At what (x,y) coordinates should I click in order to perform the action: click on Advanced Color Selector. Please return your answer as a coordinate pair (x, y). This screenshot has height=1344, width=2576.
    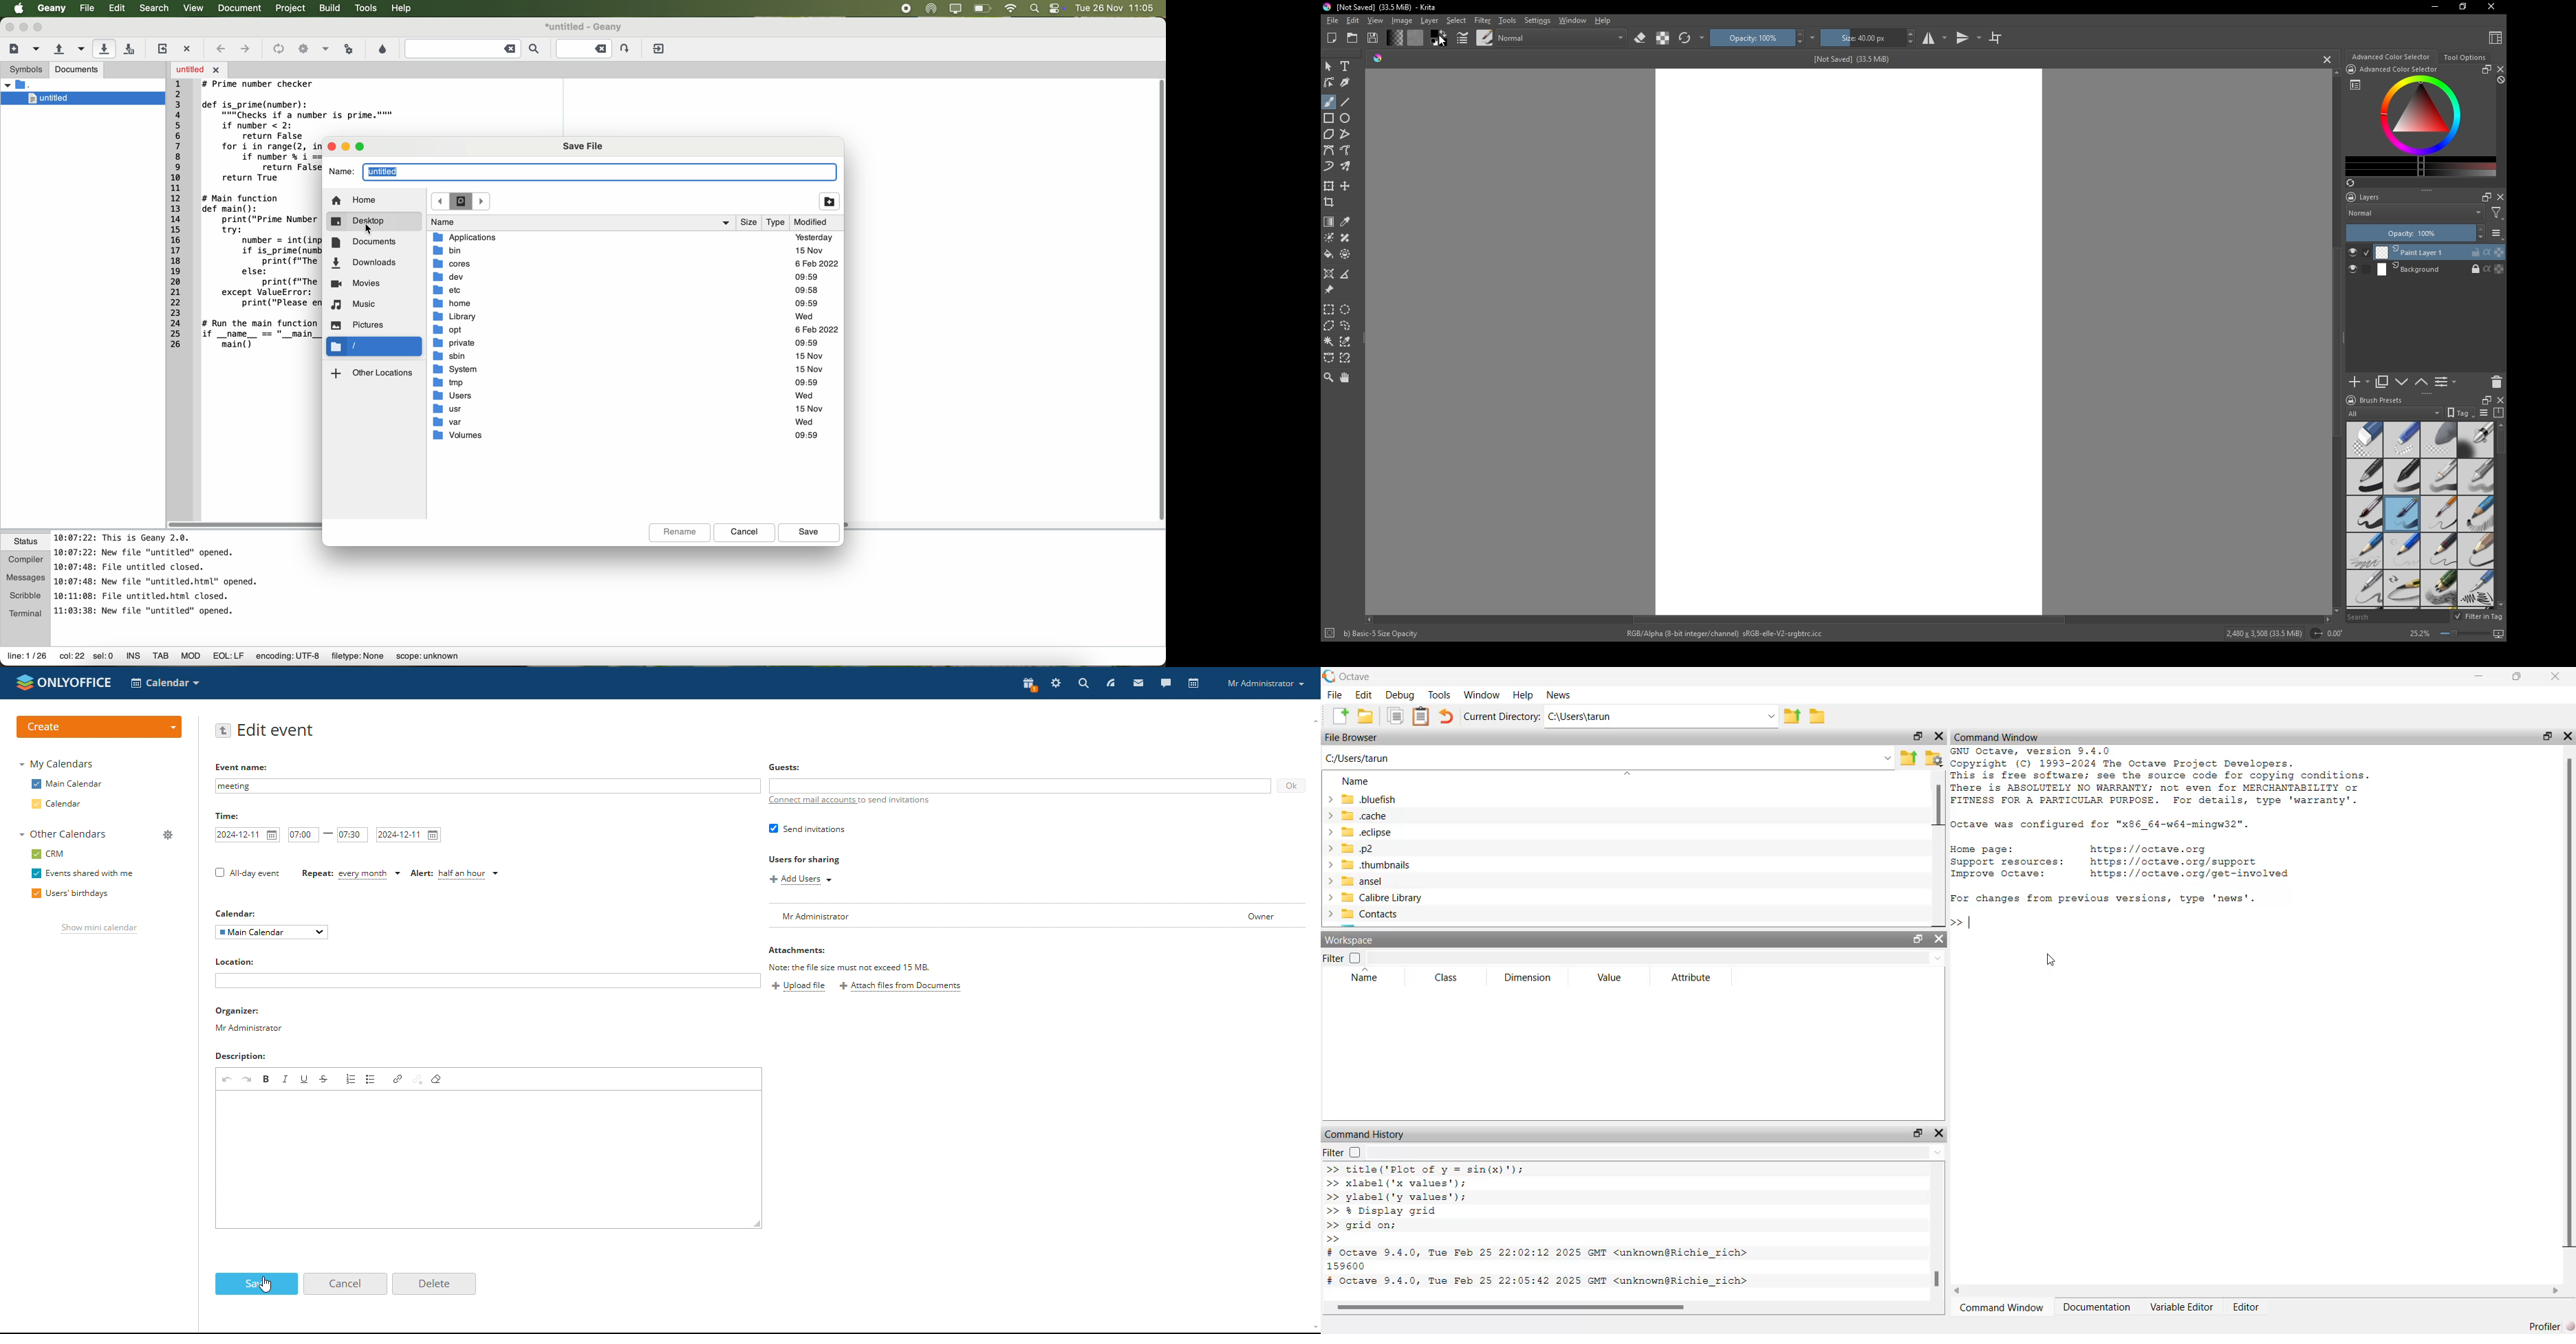
    Looking at the image, I should click on (2399, 70).